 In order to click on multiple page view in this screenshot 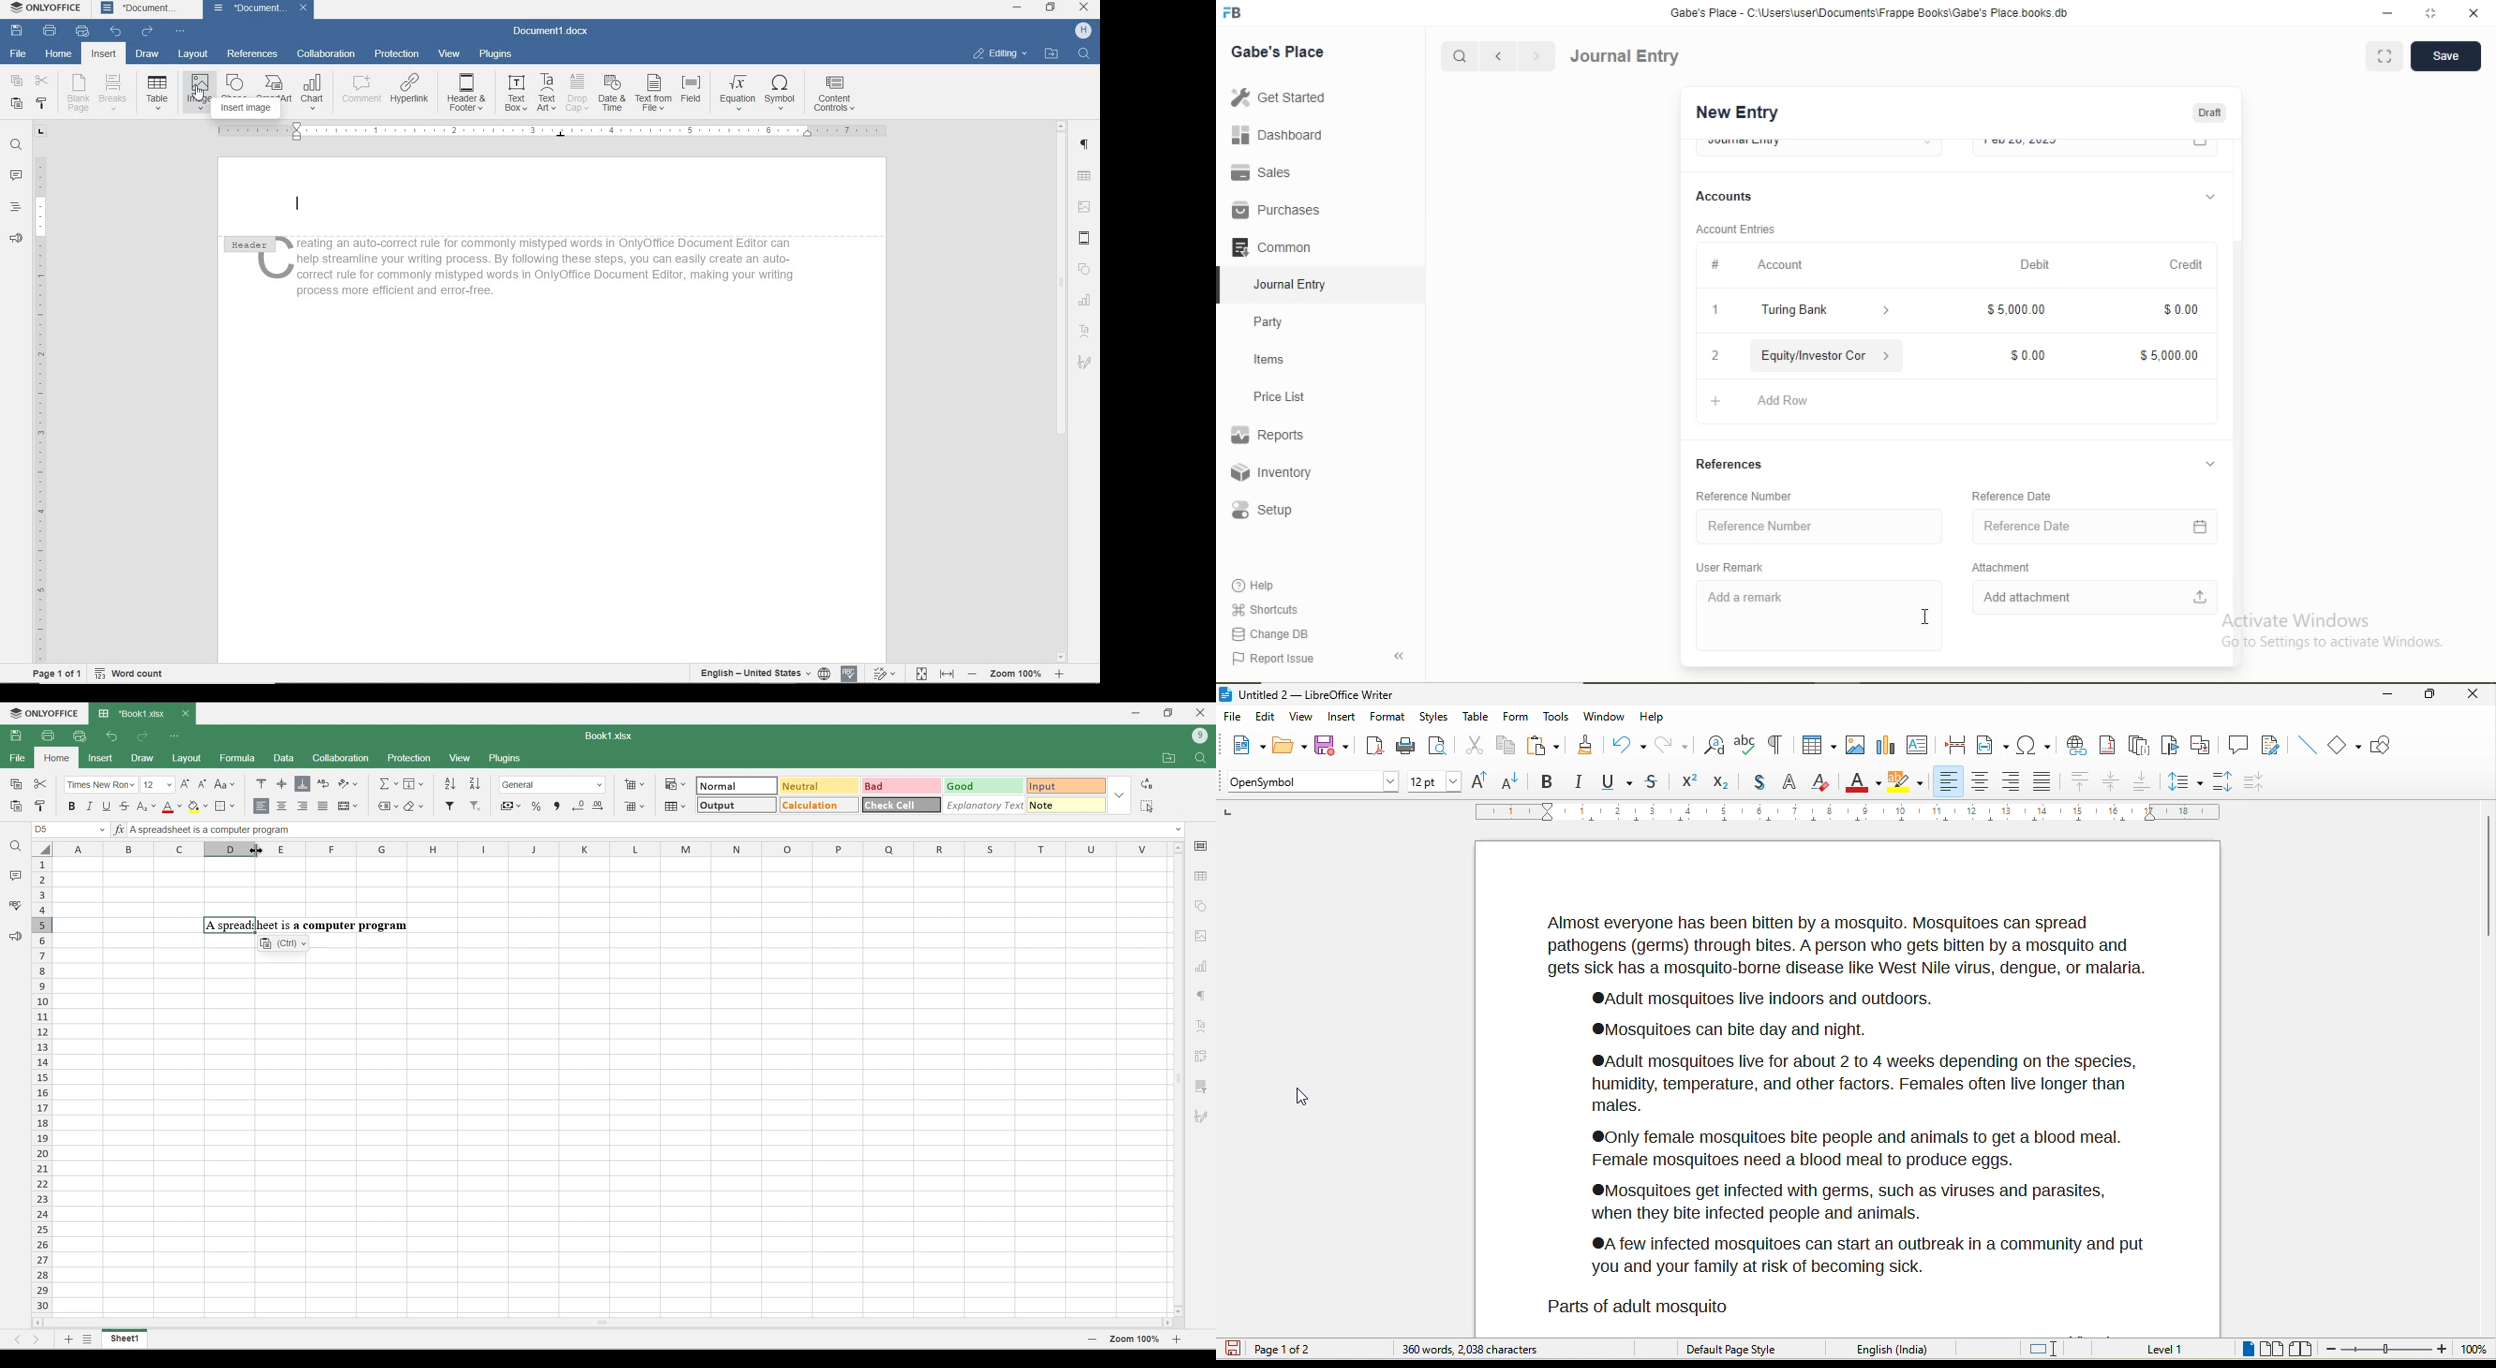, I will do `click(2272, 1349)`.